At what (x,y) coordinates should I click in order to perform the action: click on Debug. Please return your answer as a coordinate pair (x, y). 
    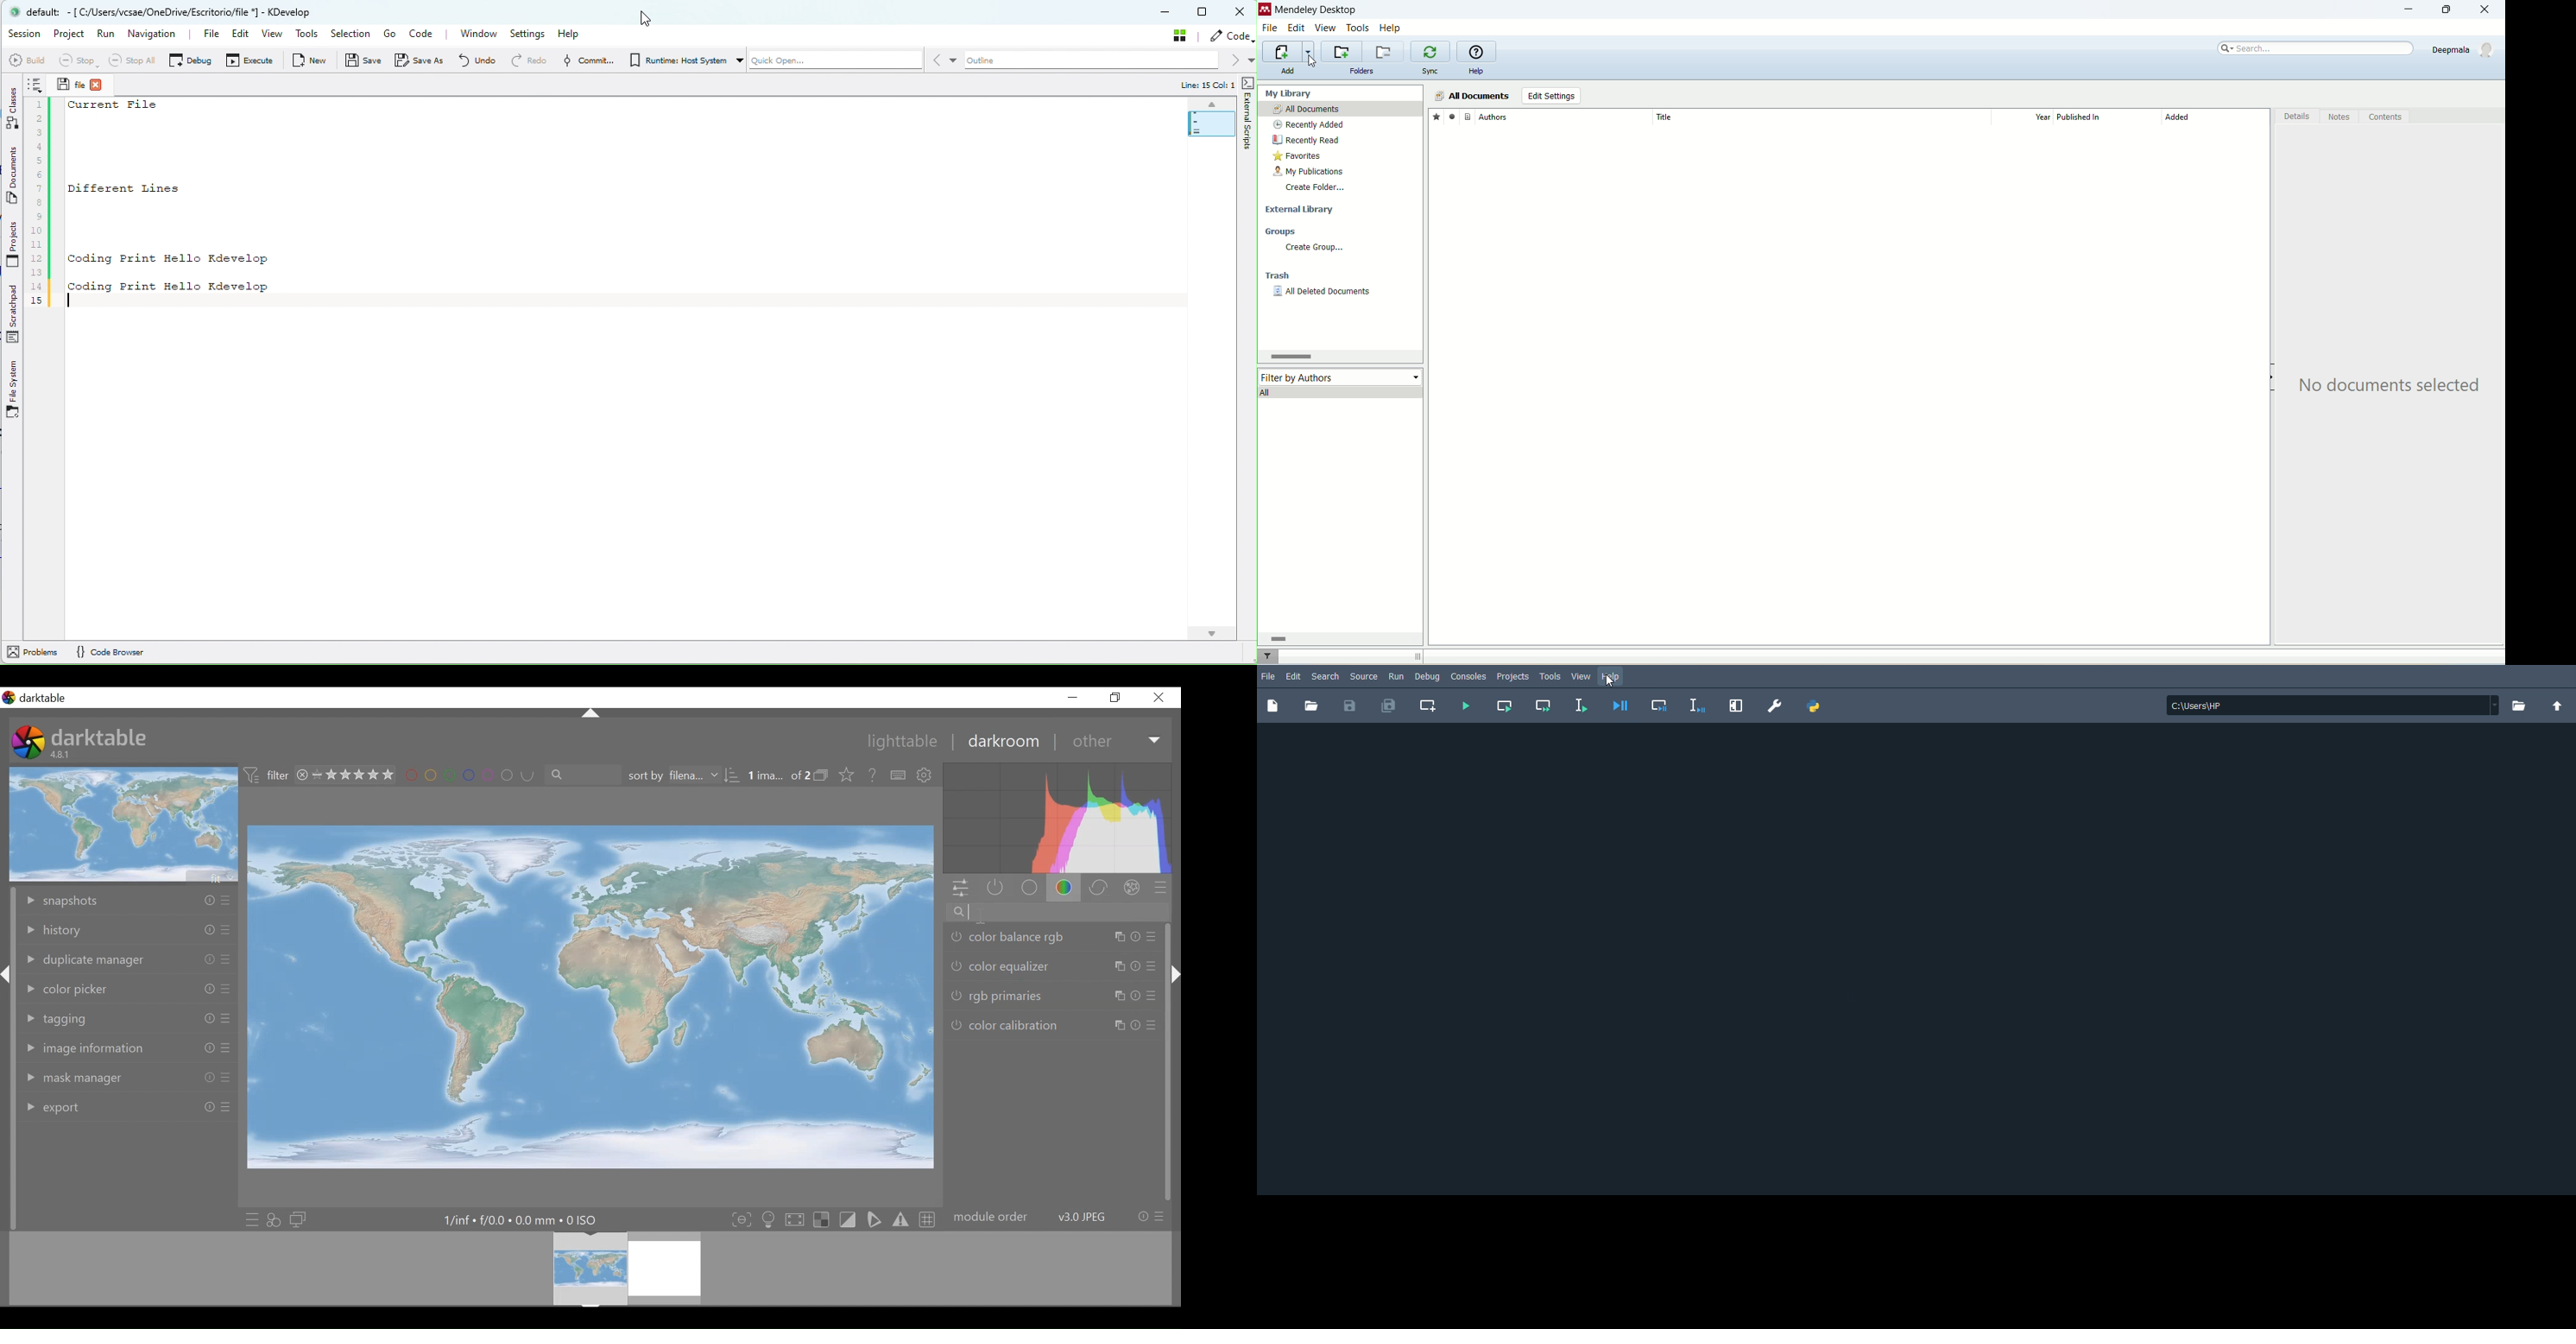
    Looking at the image, I should click on (1430, 677).